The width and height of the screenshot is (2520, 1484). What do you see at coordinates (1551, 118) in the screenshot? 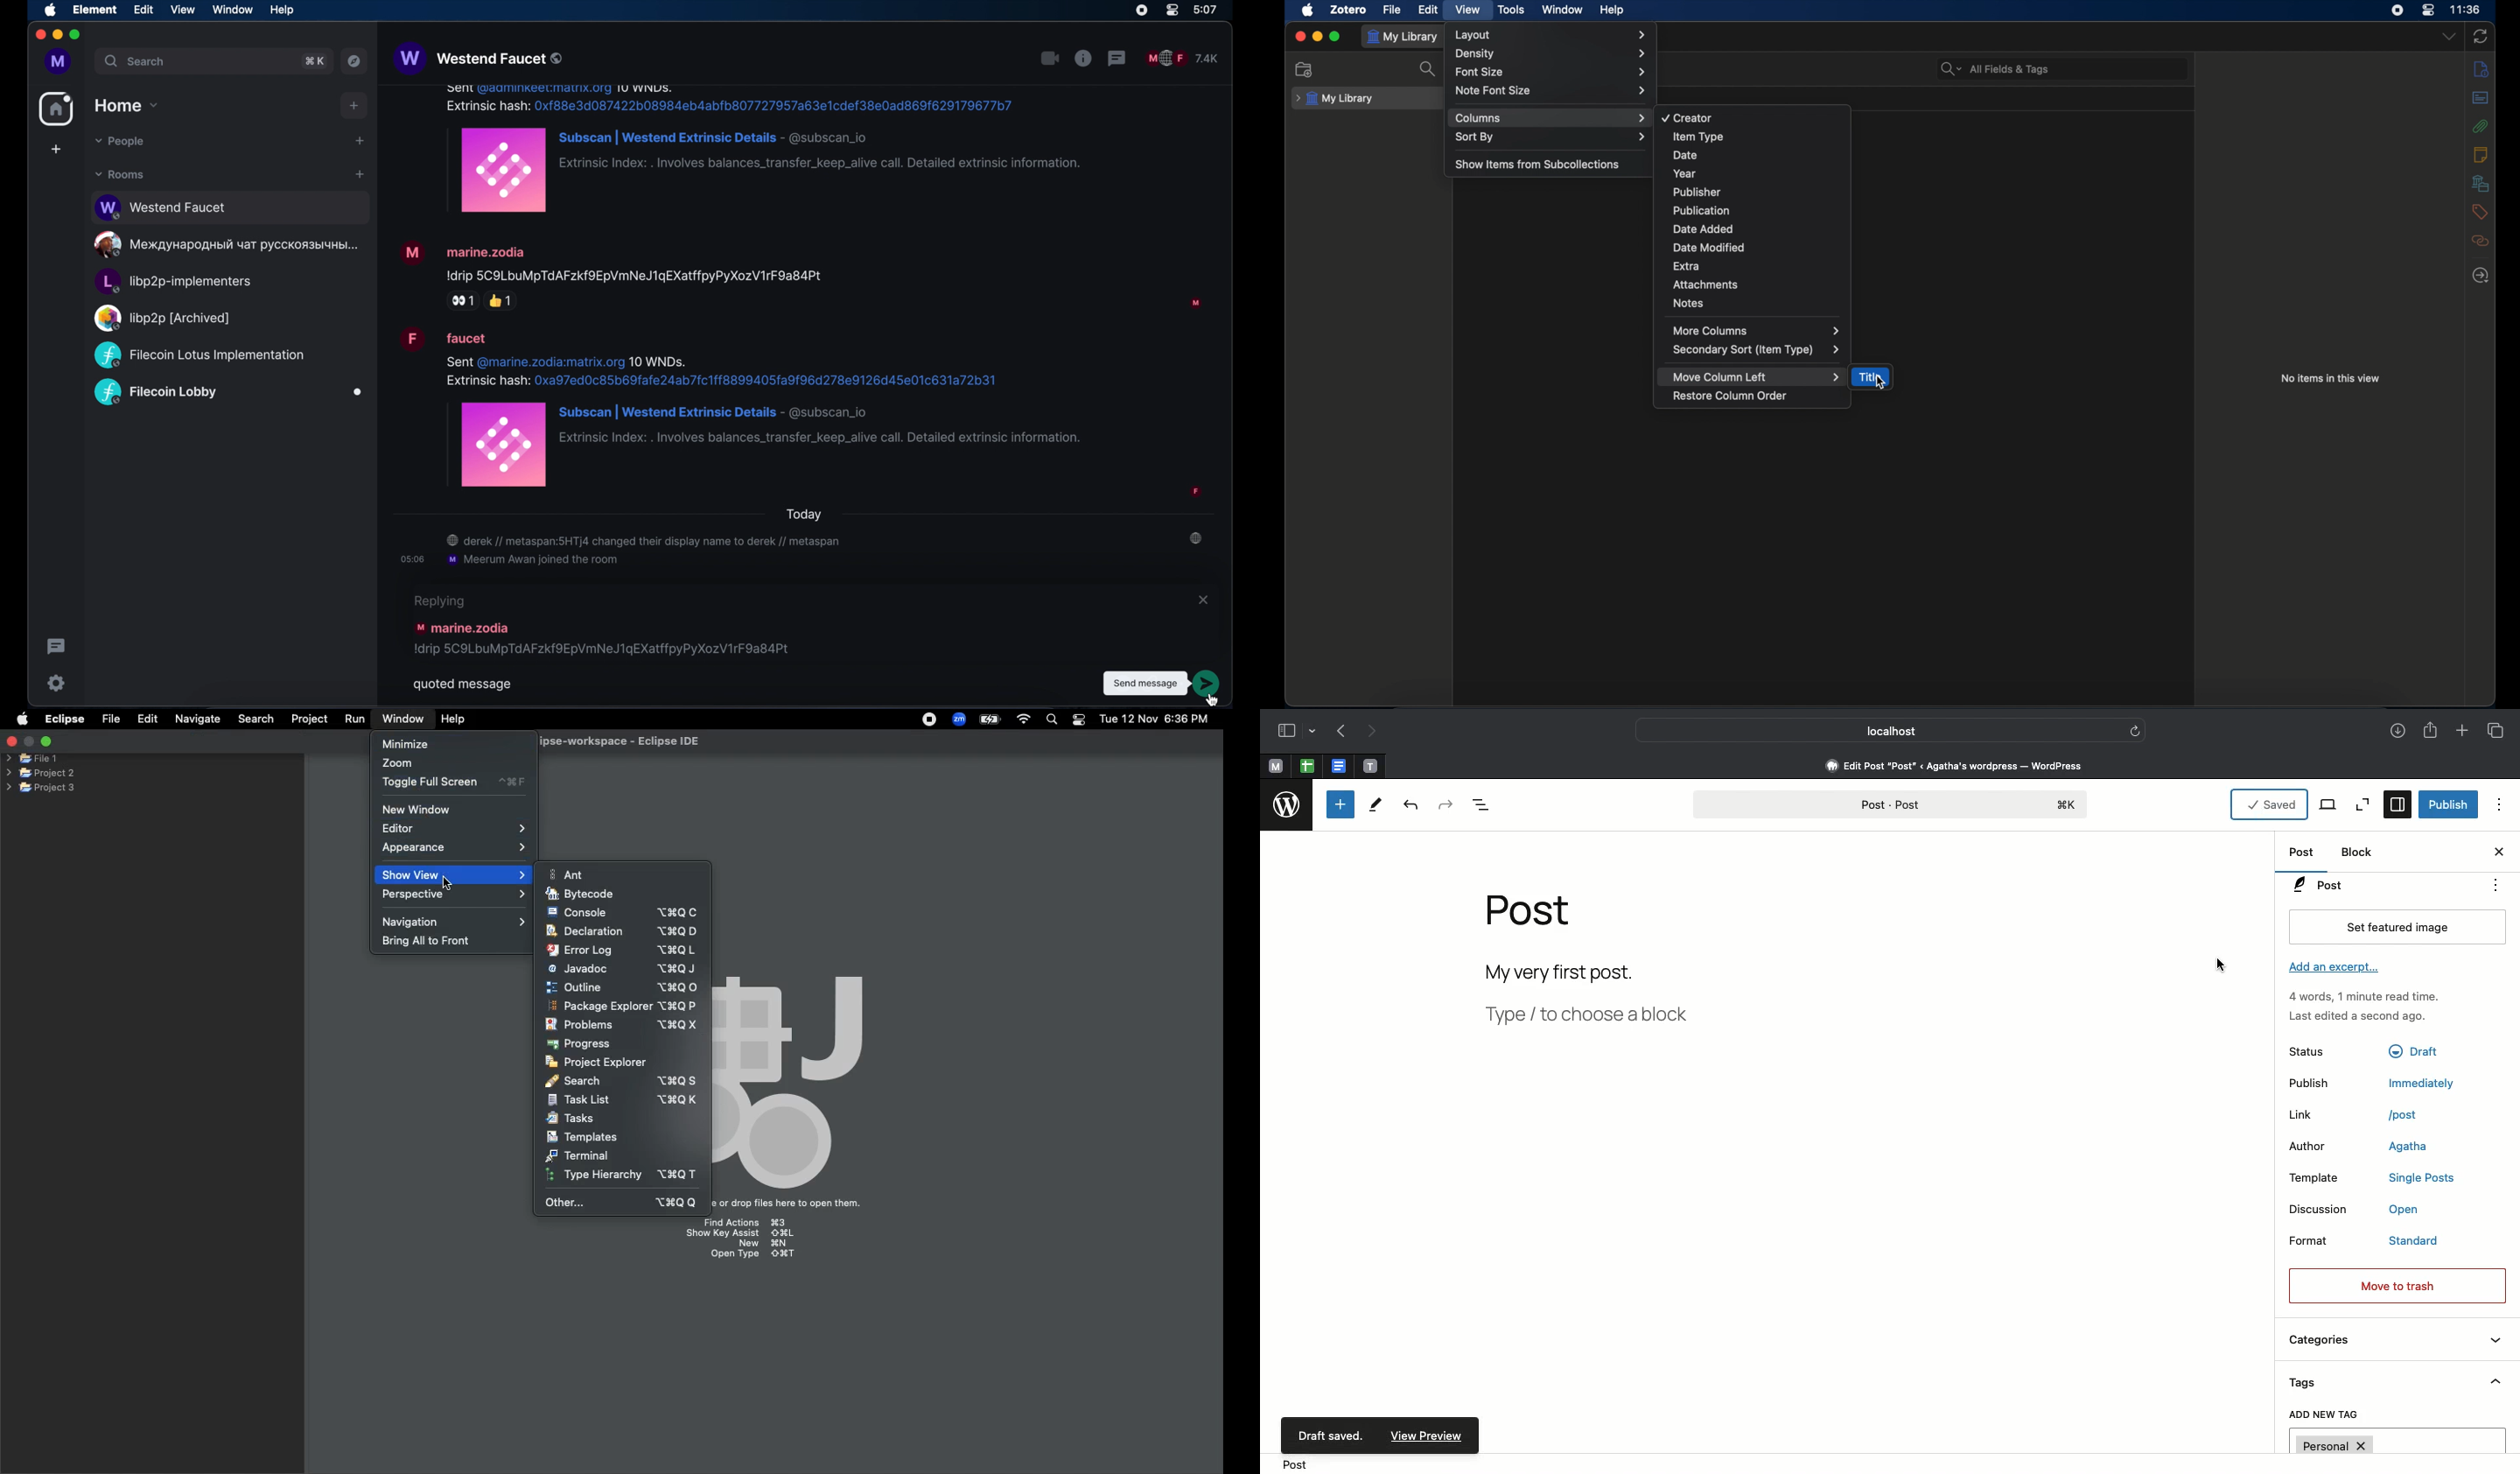
I see `columns` at bounding box center [1551, 118].